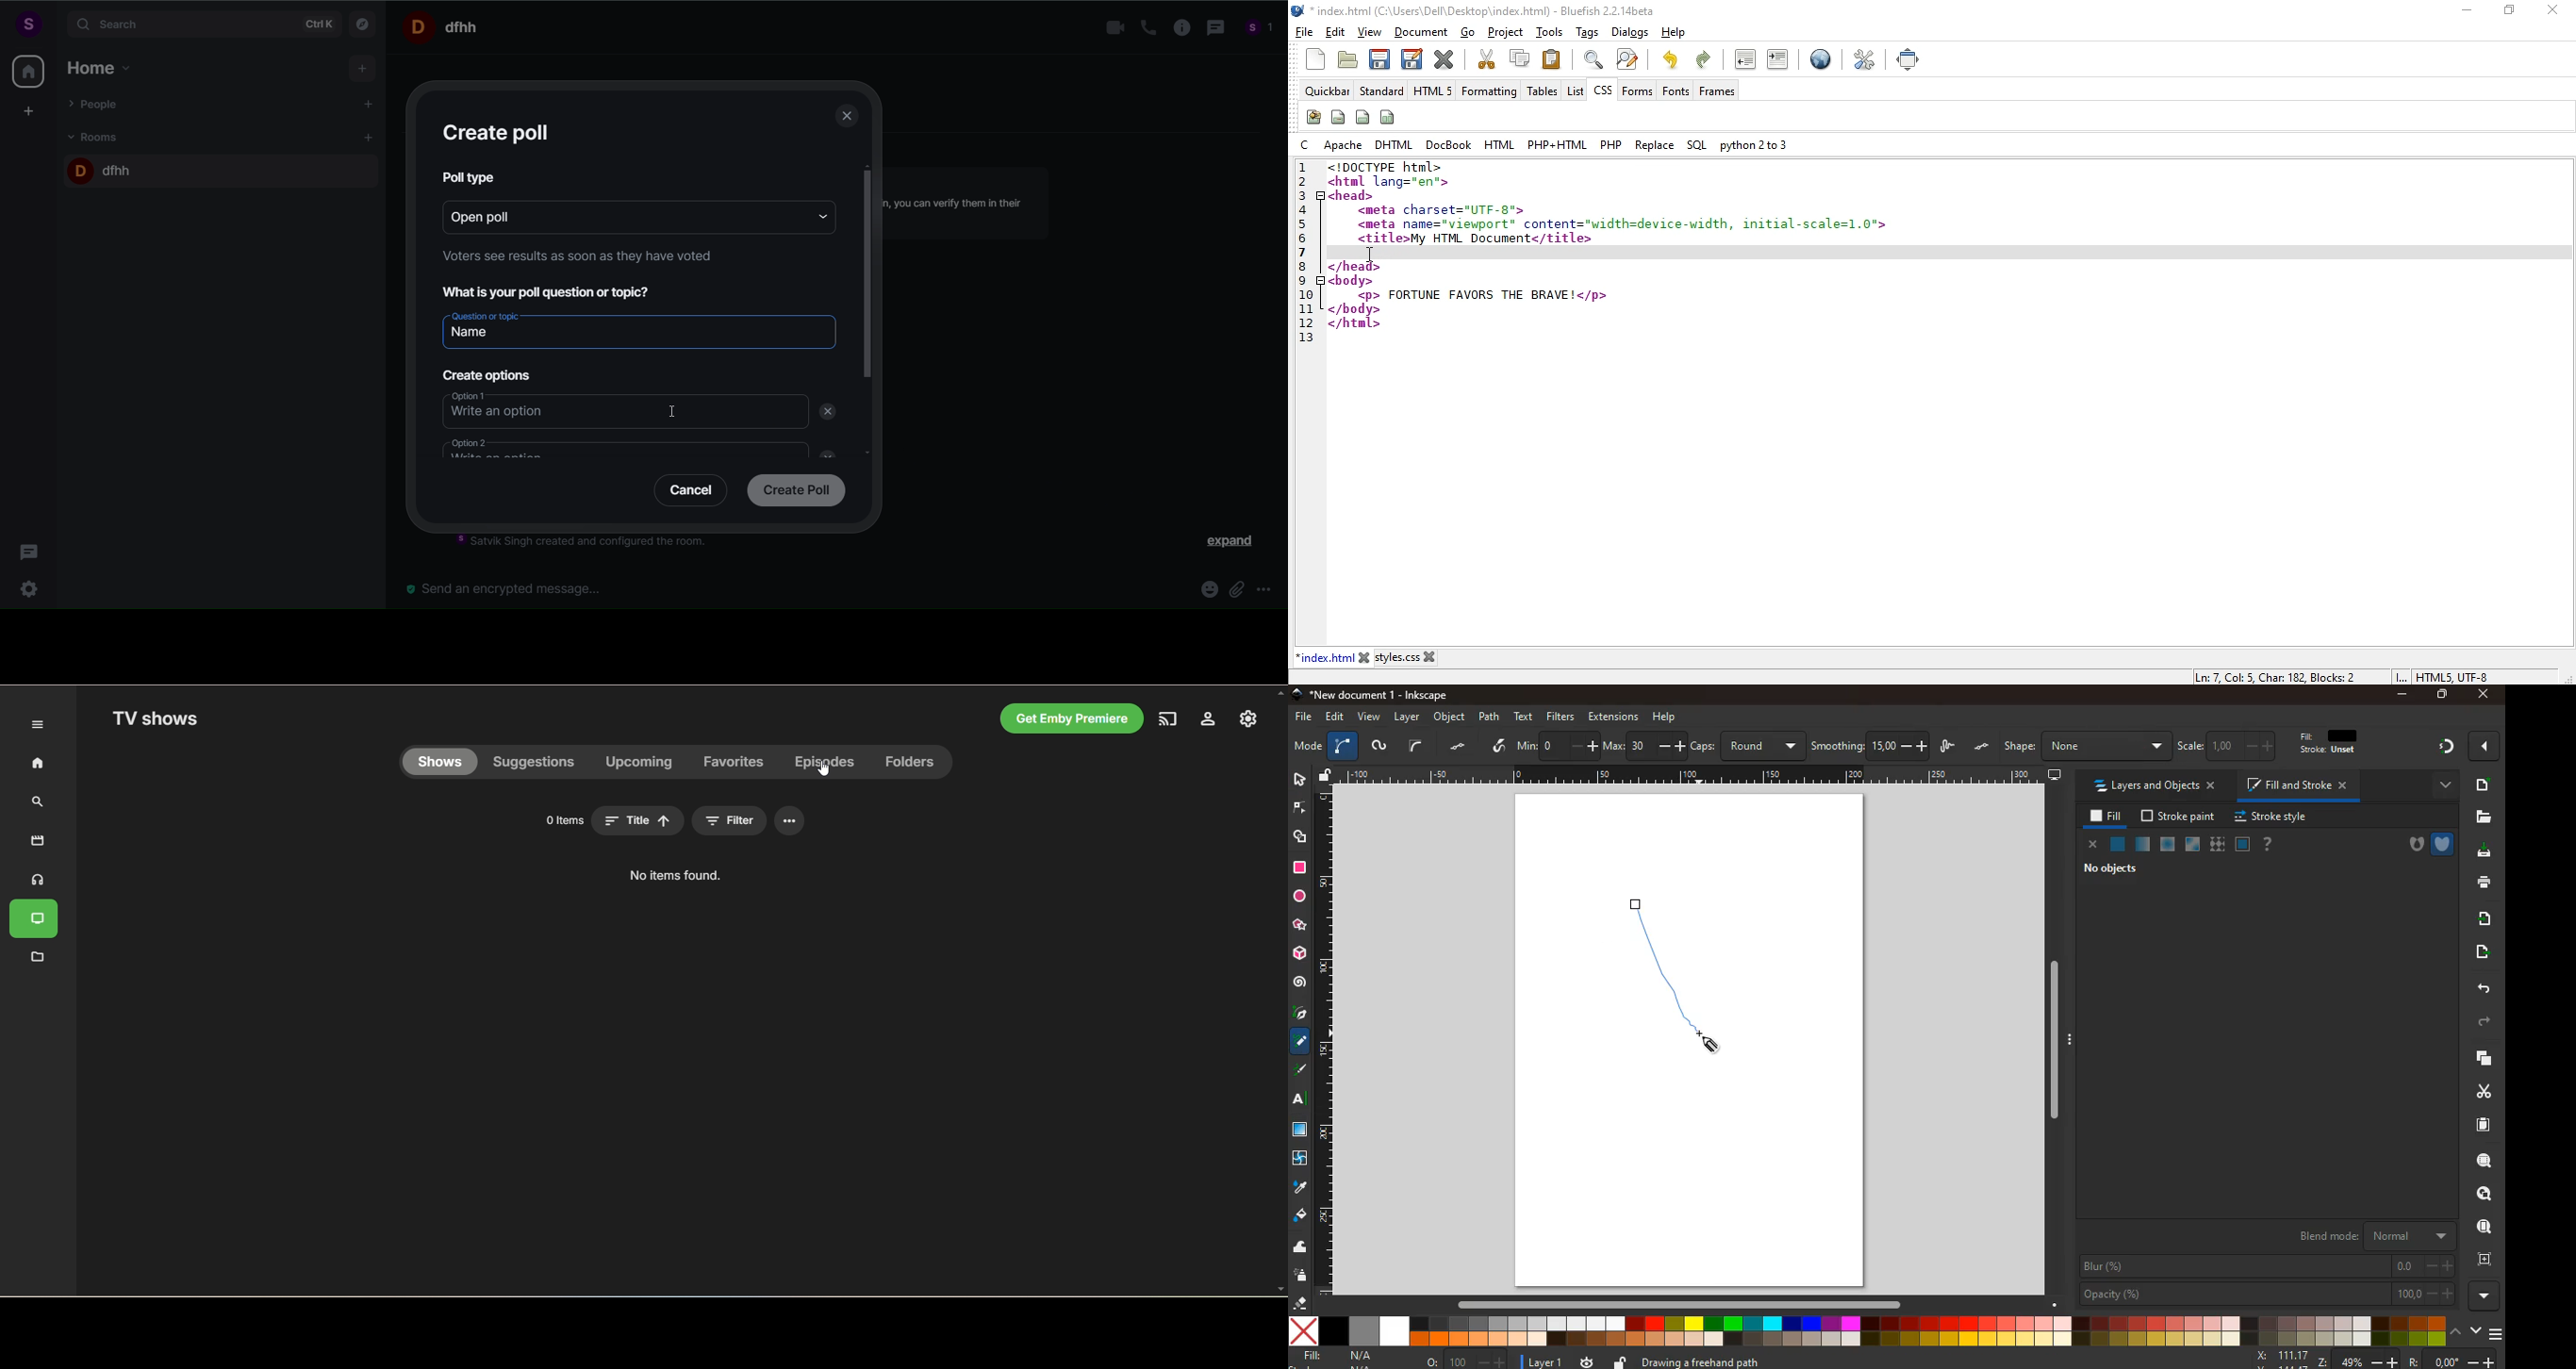 The height and width of the screenshot is (1372, 2576). I want to click on frame, so click(2489, 1259).